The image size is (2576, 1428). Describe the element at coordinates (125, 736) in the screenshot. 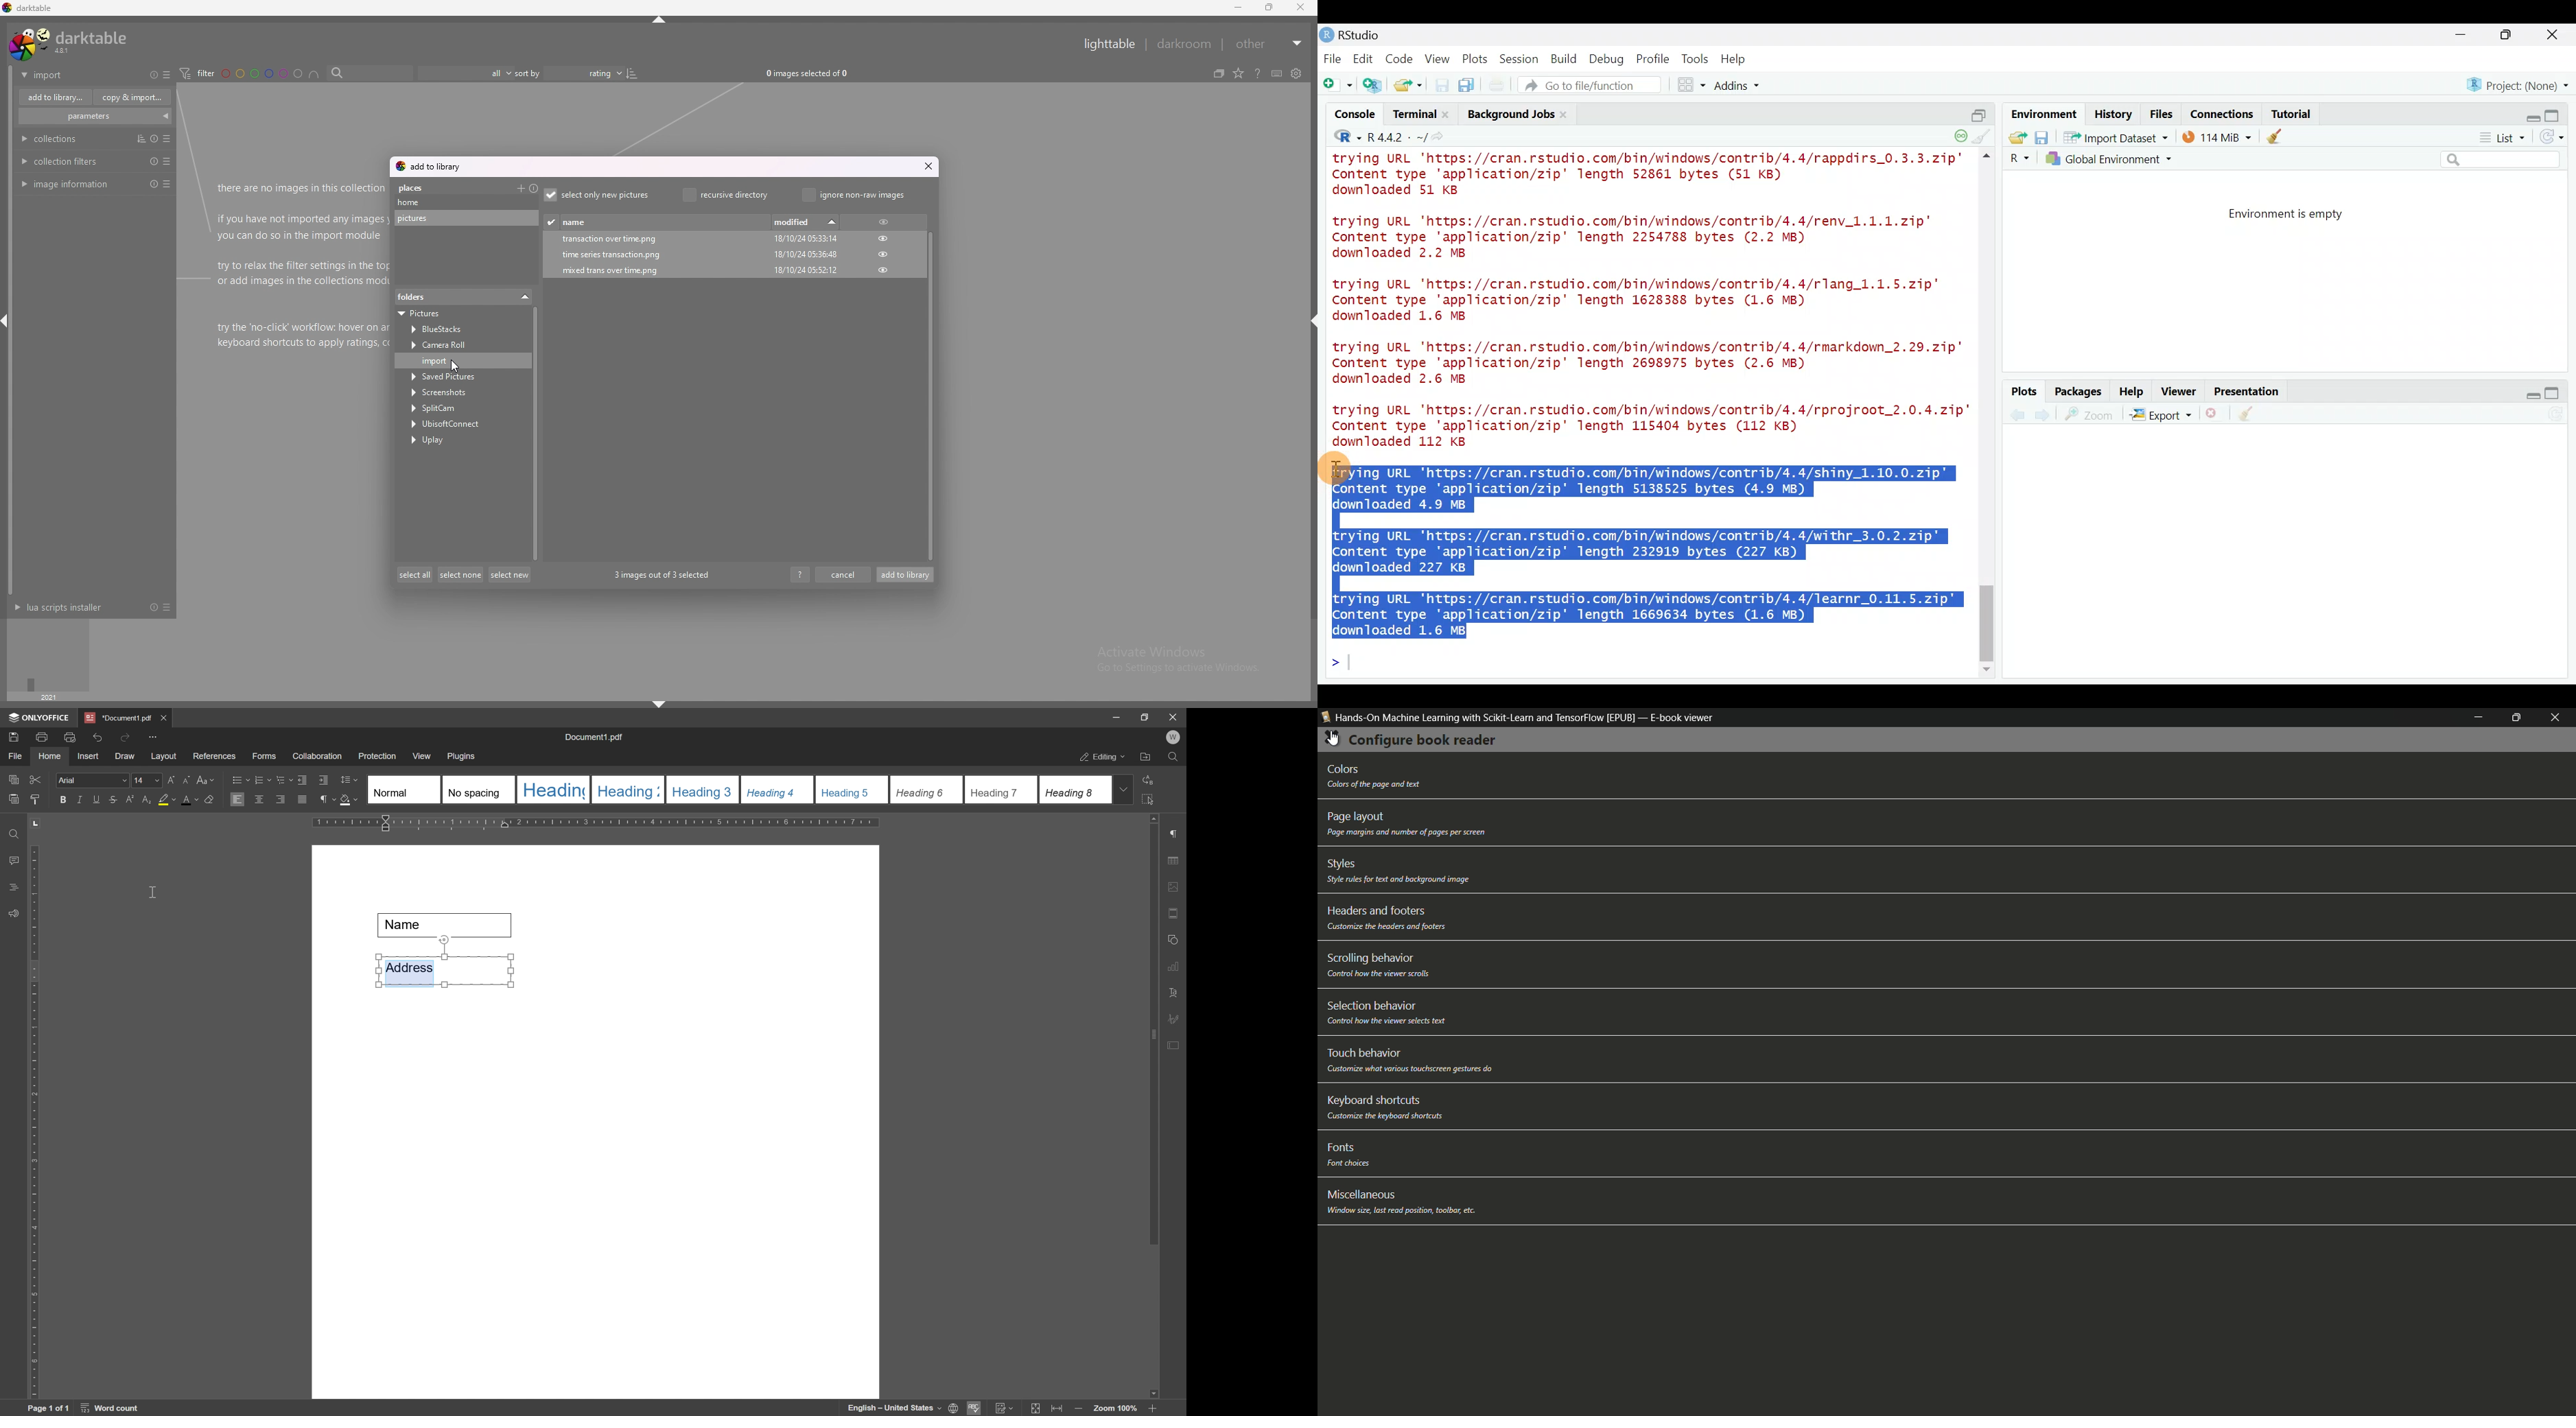

I see `redo` at that location.